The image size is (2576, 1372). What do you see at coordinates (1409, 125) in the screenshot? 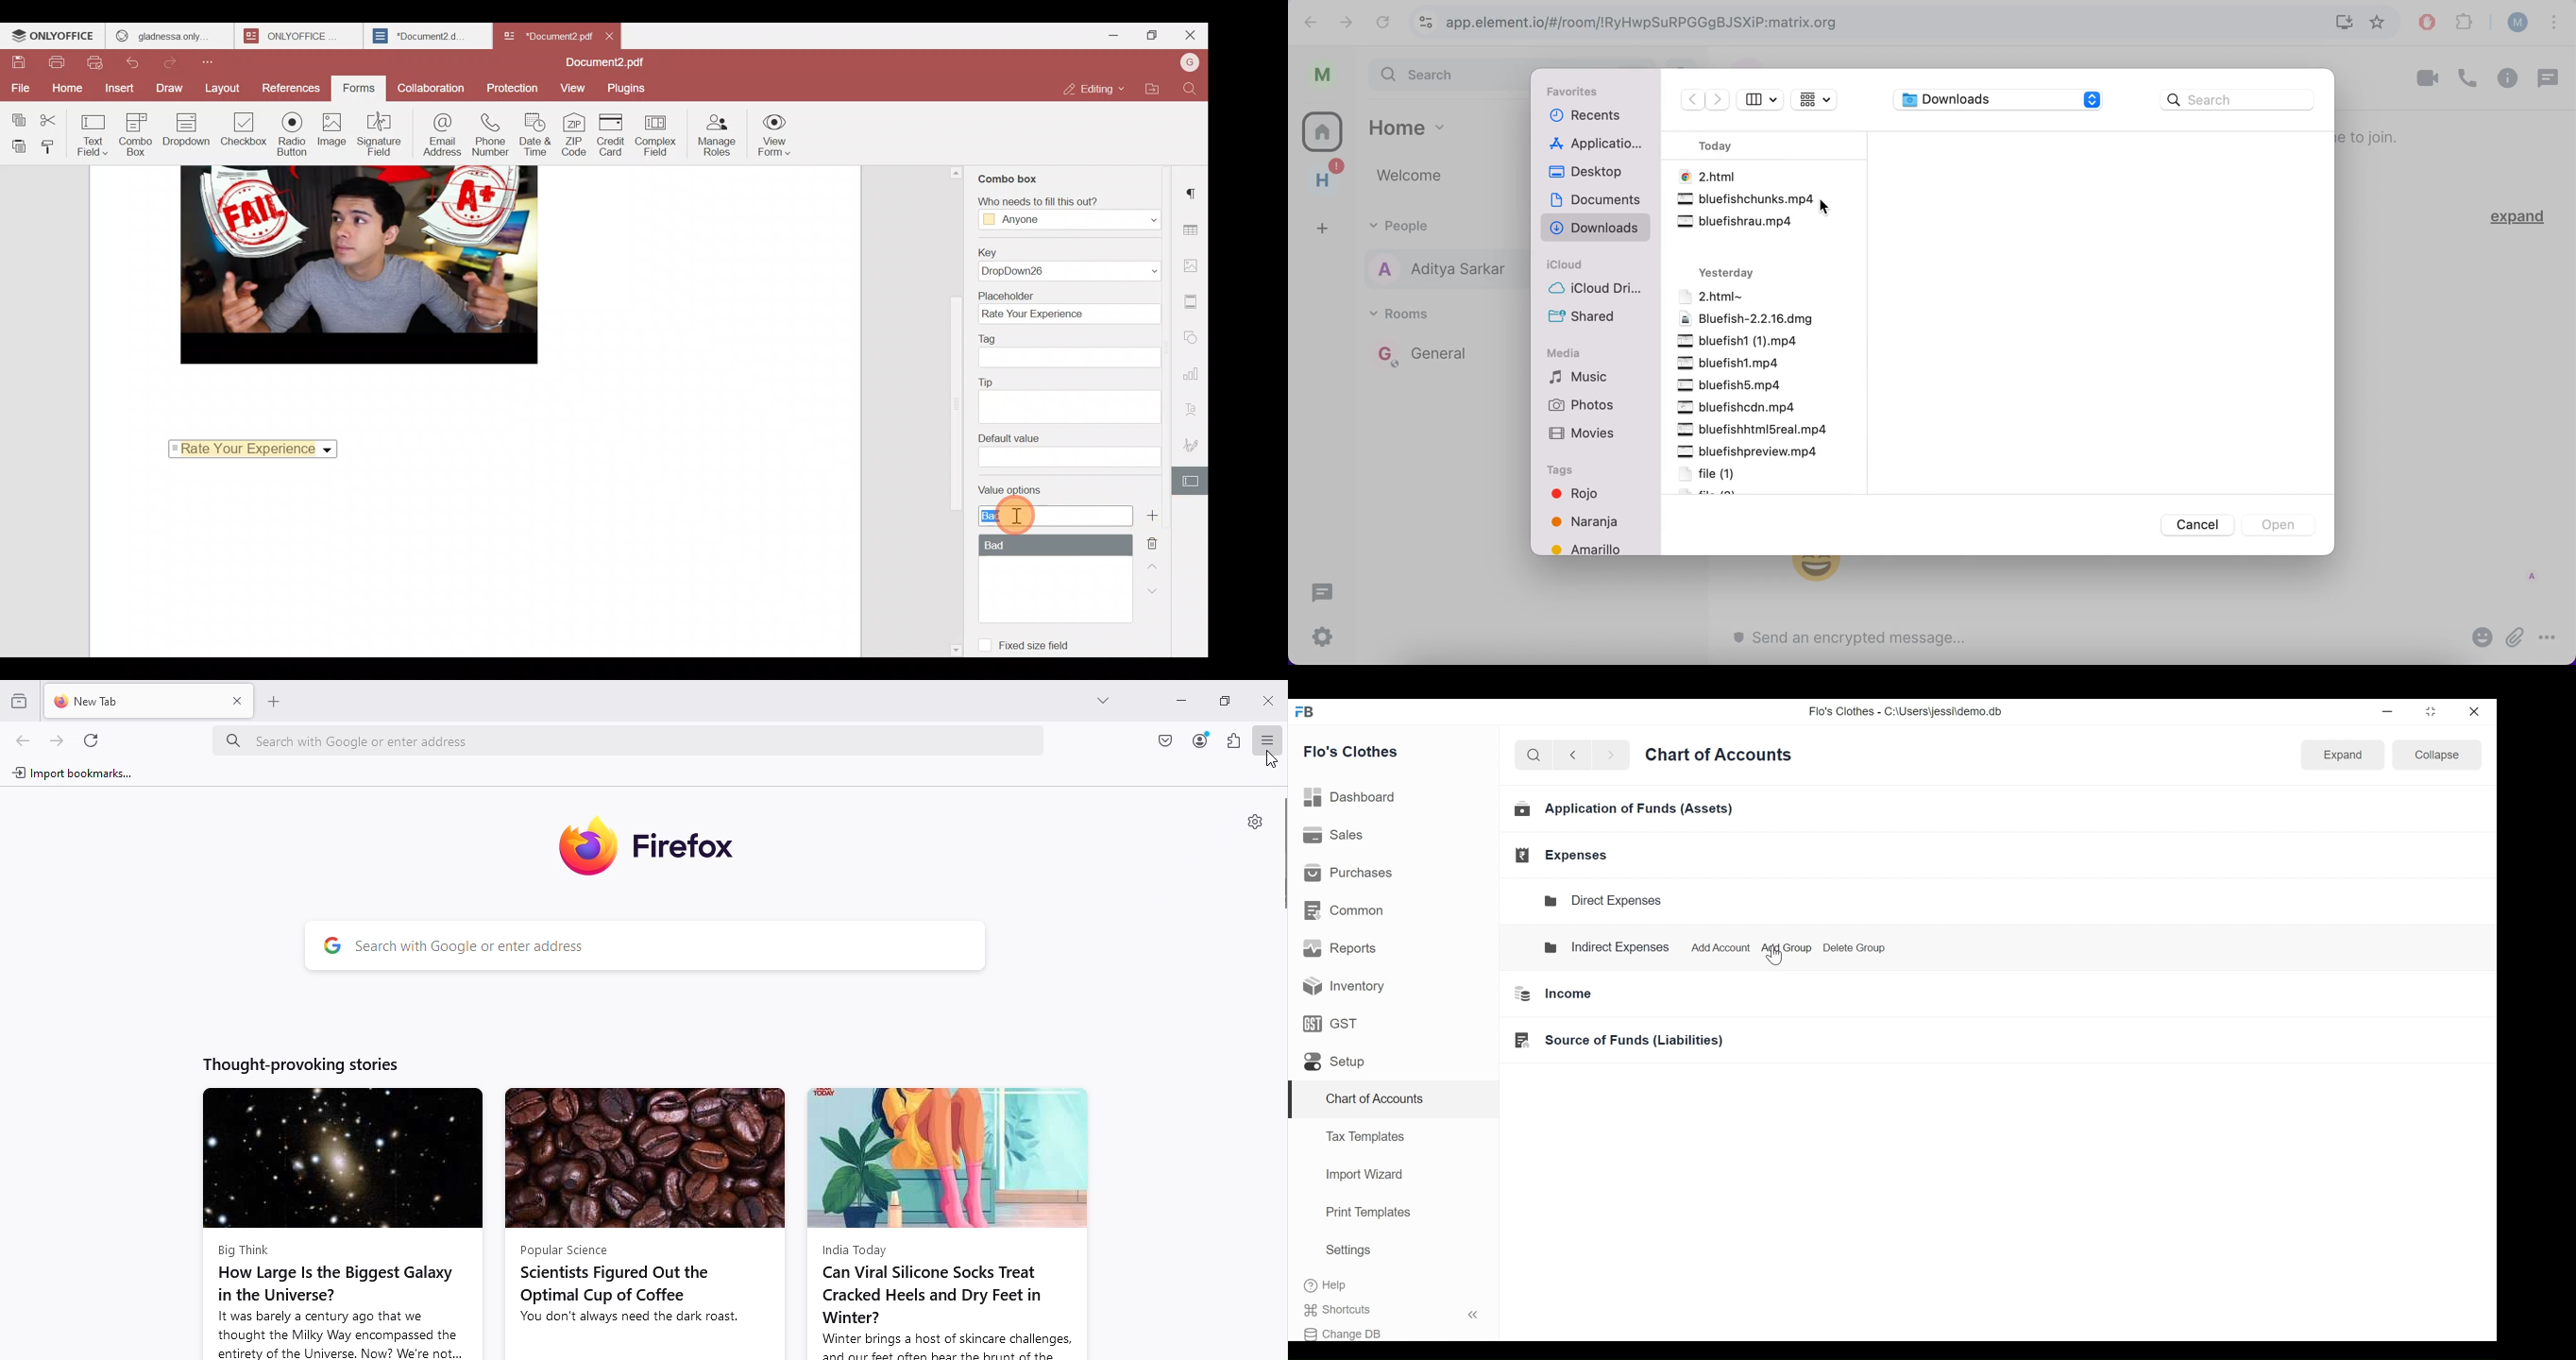
I see `home` at bounding box center [1409, 125].